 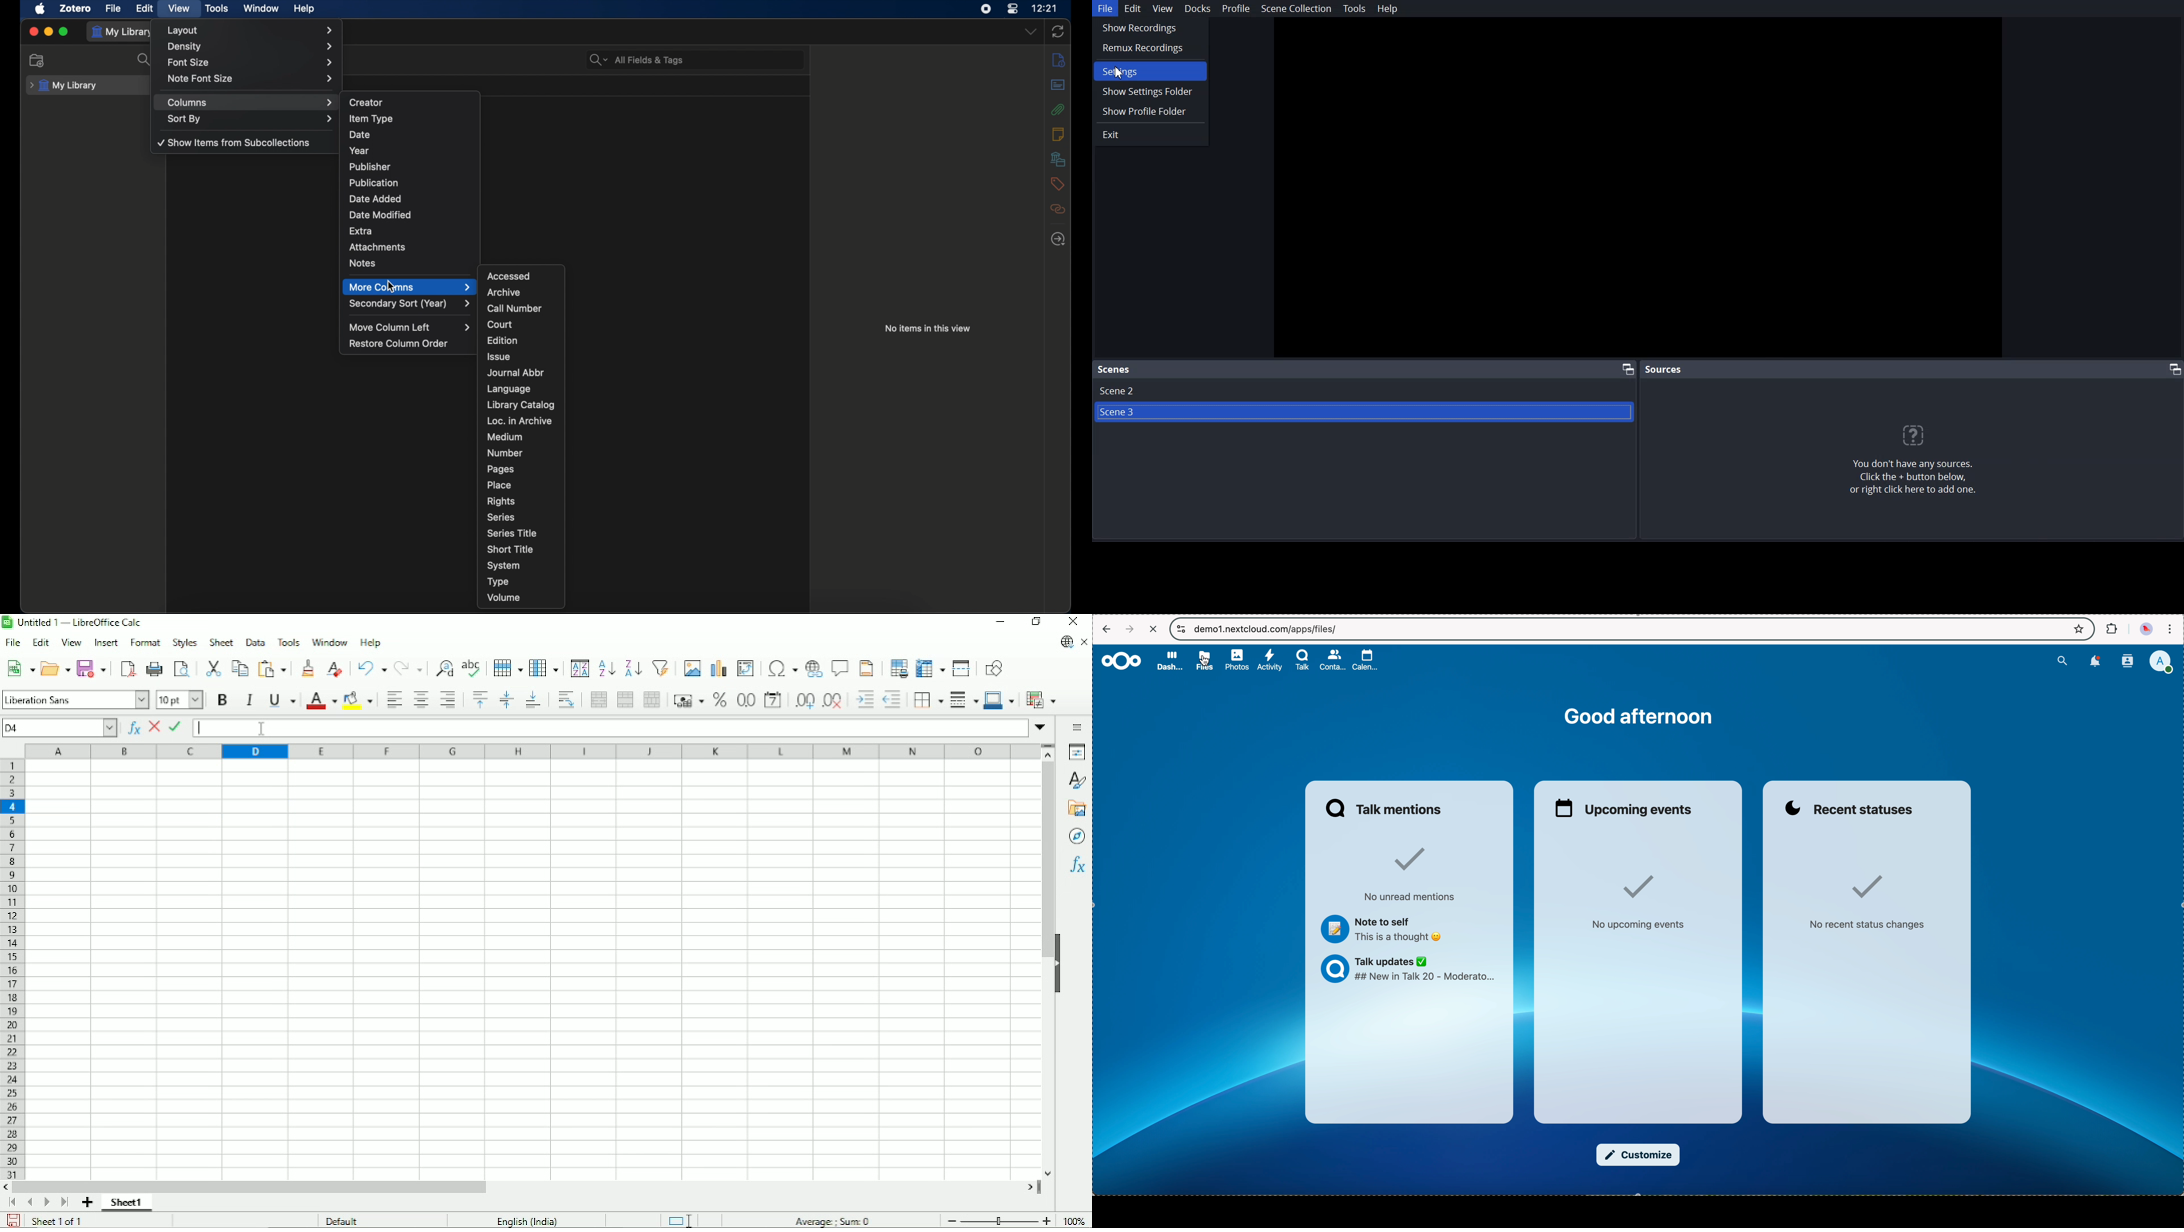 What do you see at coordinates (59, 728) in the screenshot?
I see `Current cell` at bounding box center [59, 728].